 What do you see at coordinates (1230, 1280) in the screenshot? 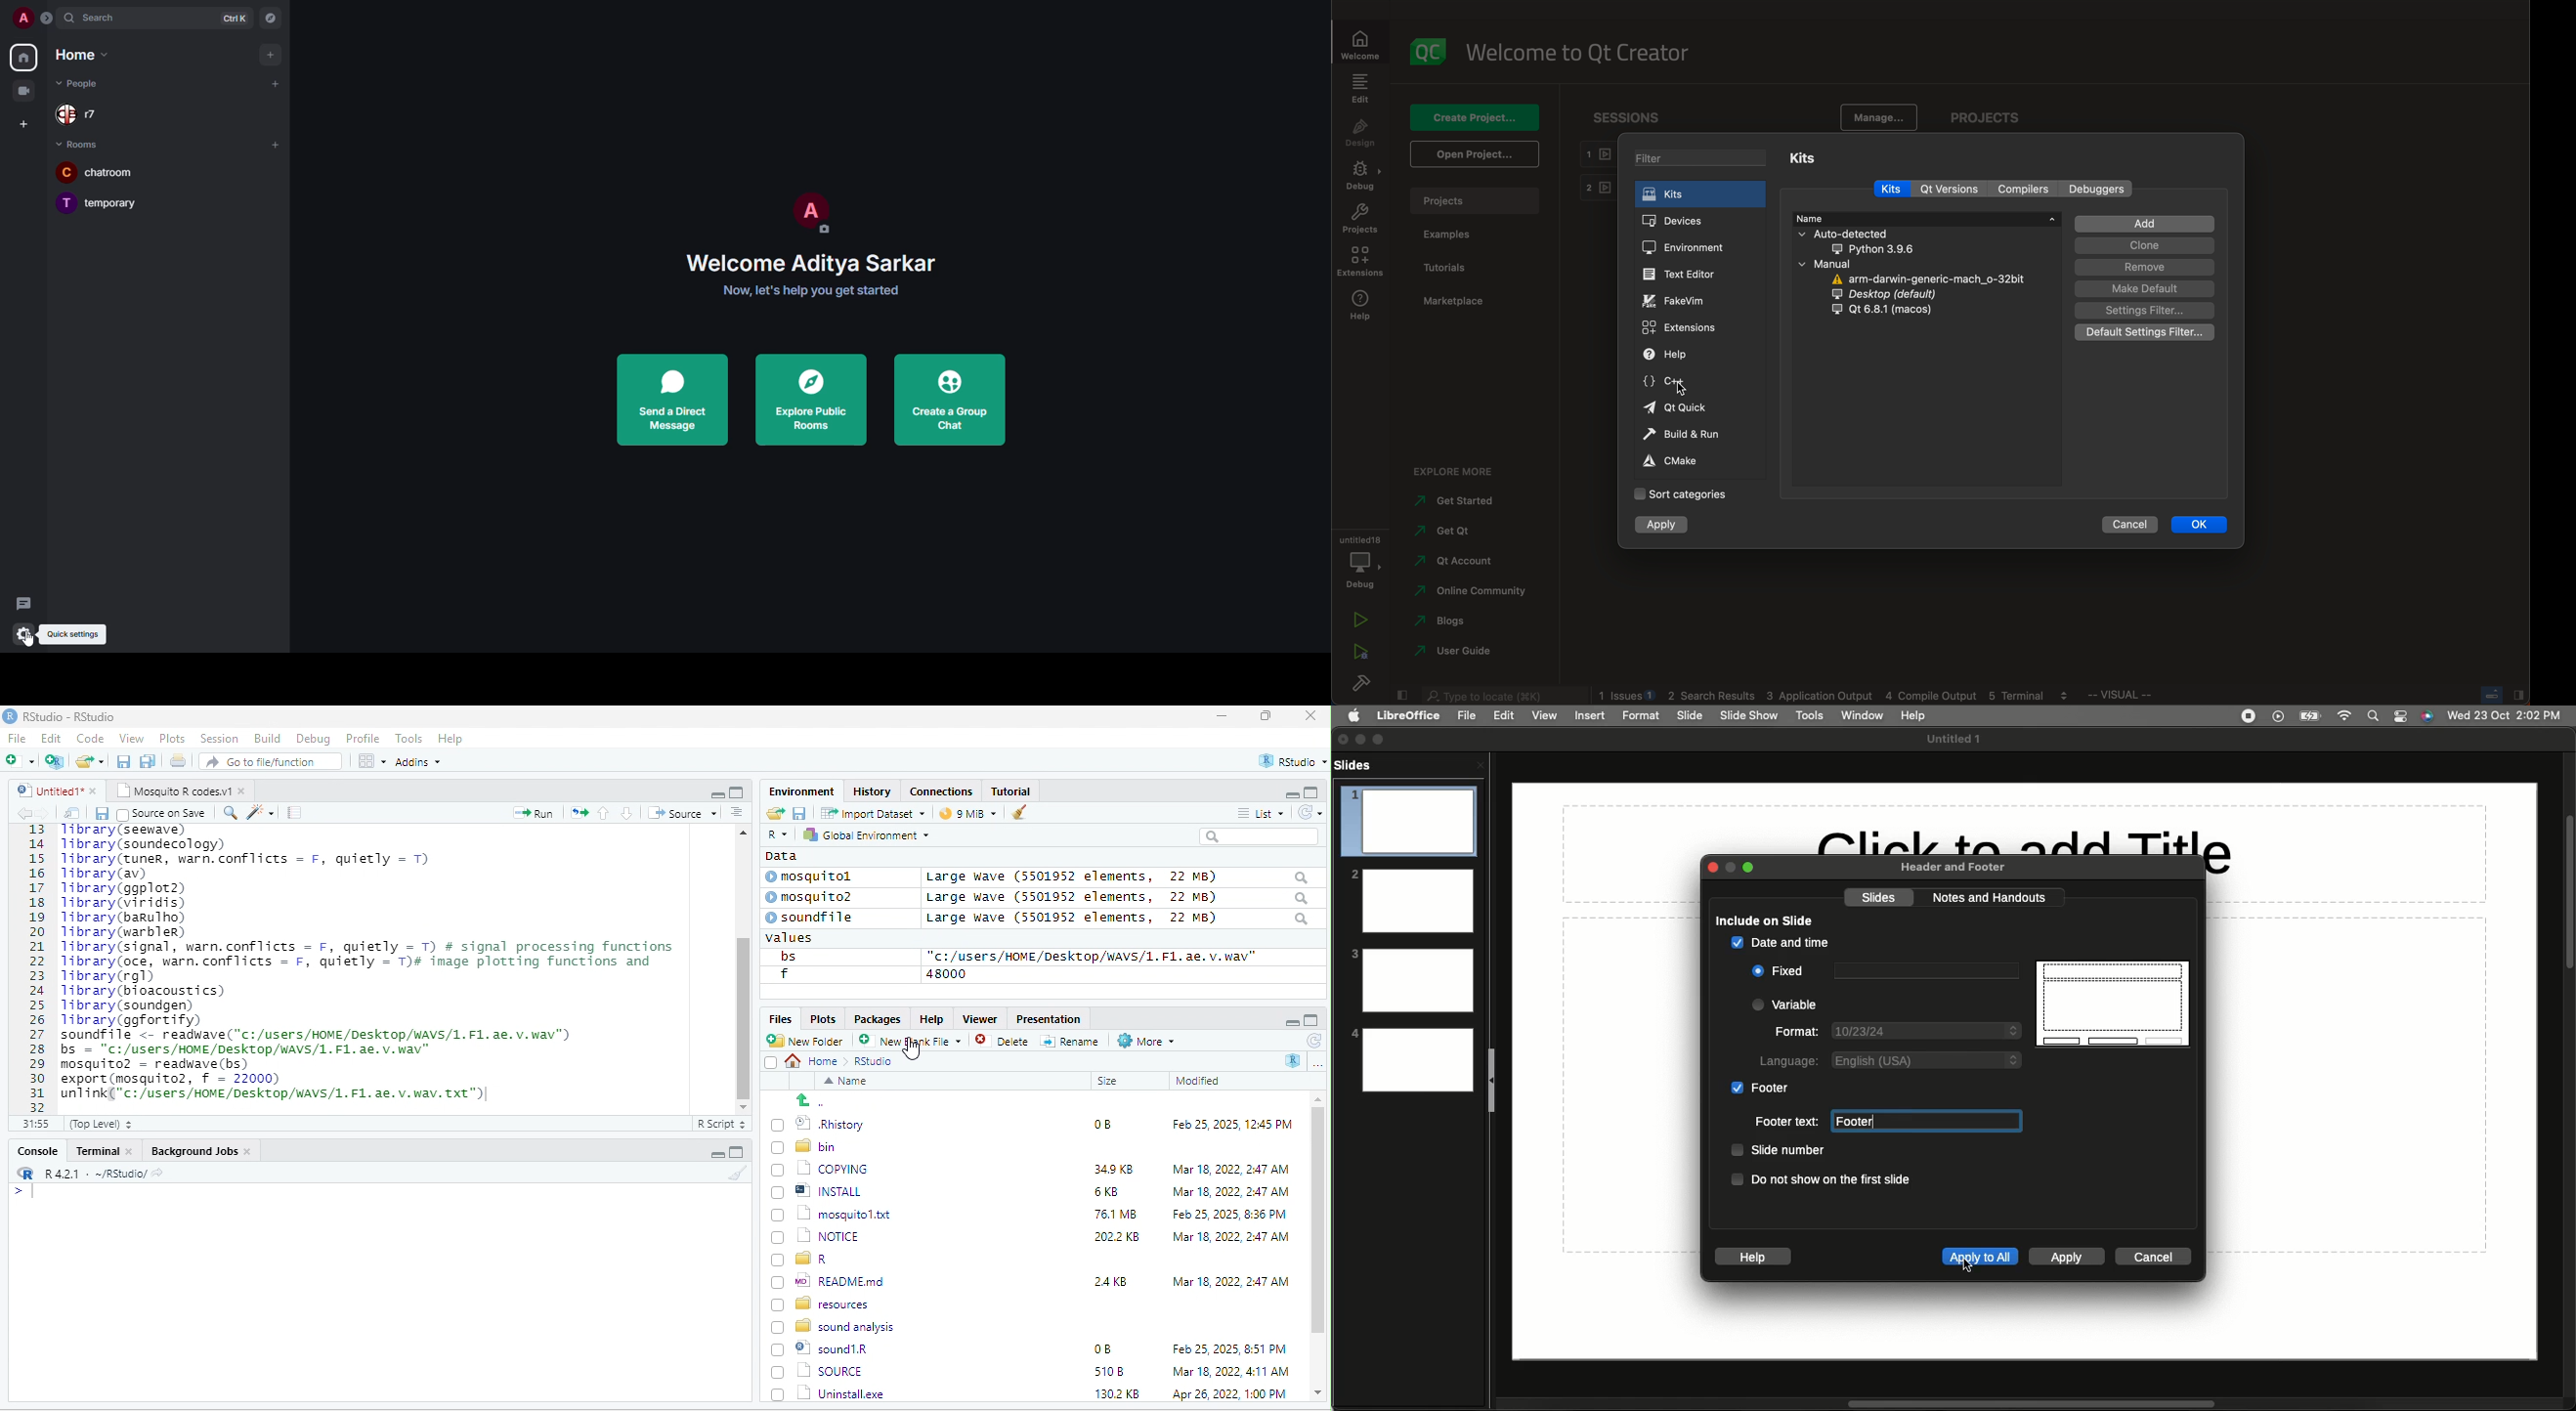
I see `Mar 18, 2022, 2:47 AM` at bounding box center [1230, 1280].